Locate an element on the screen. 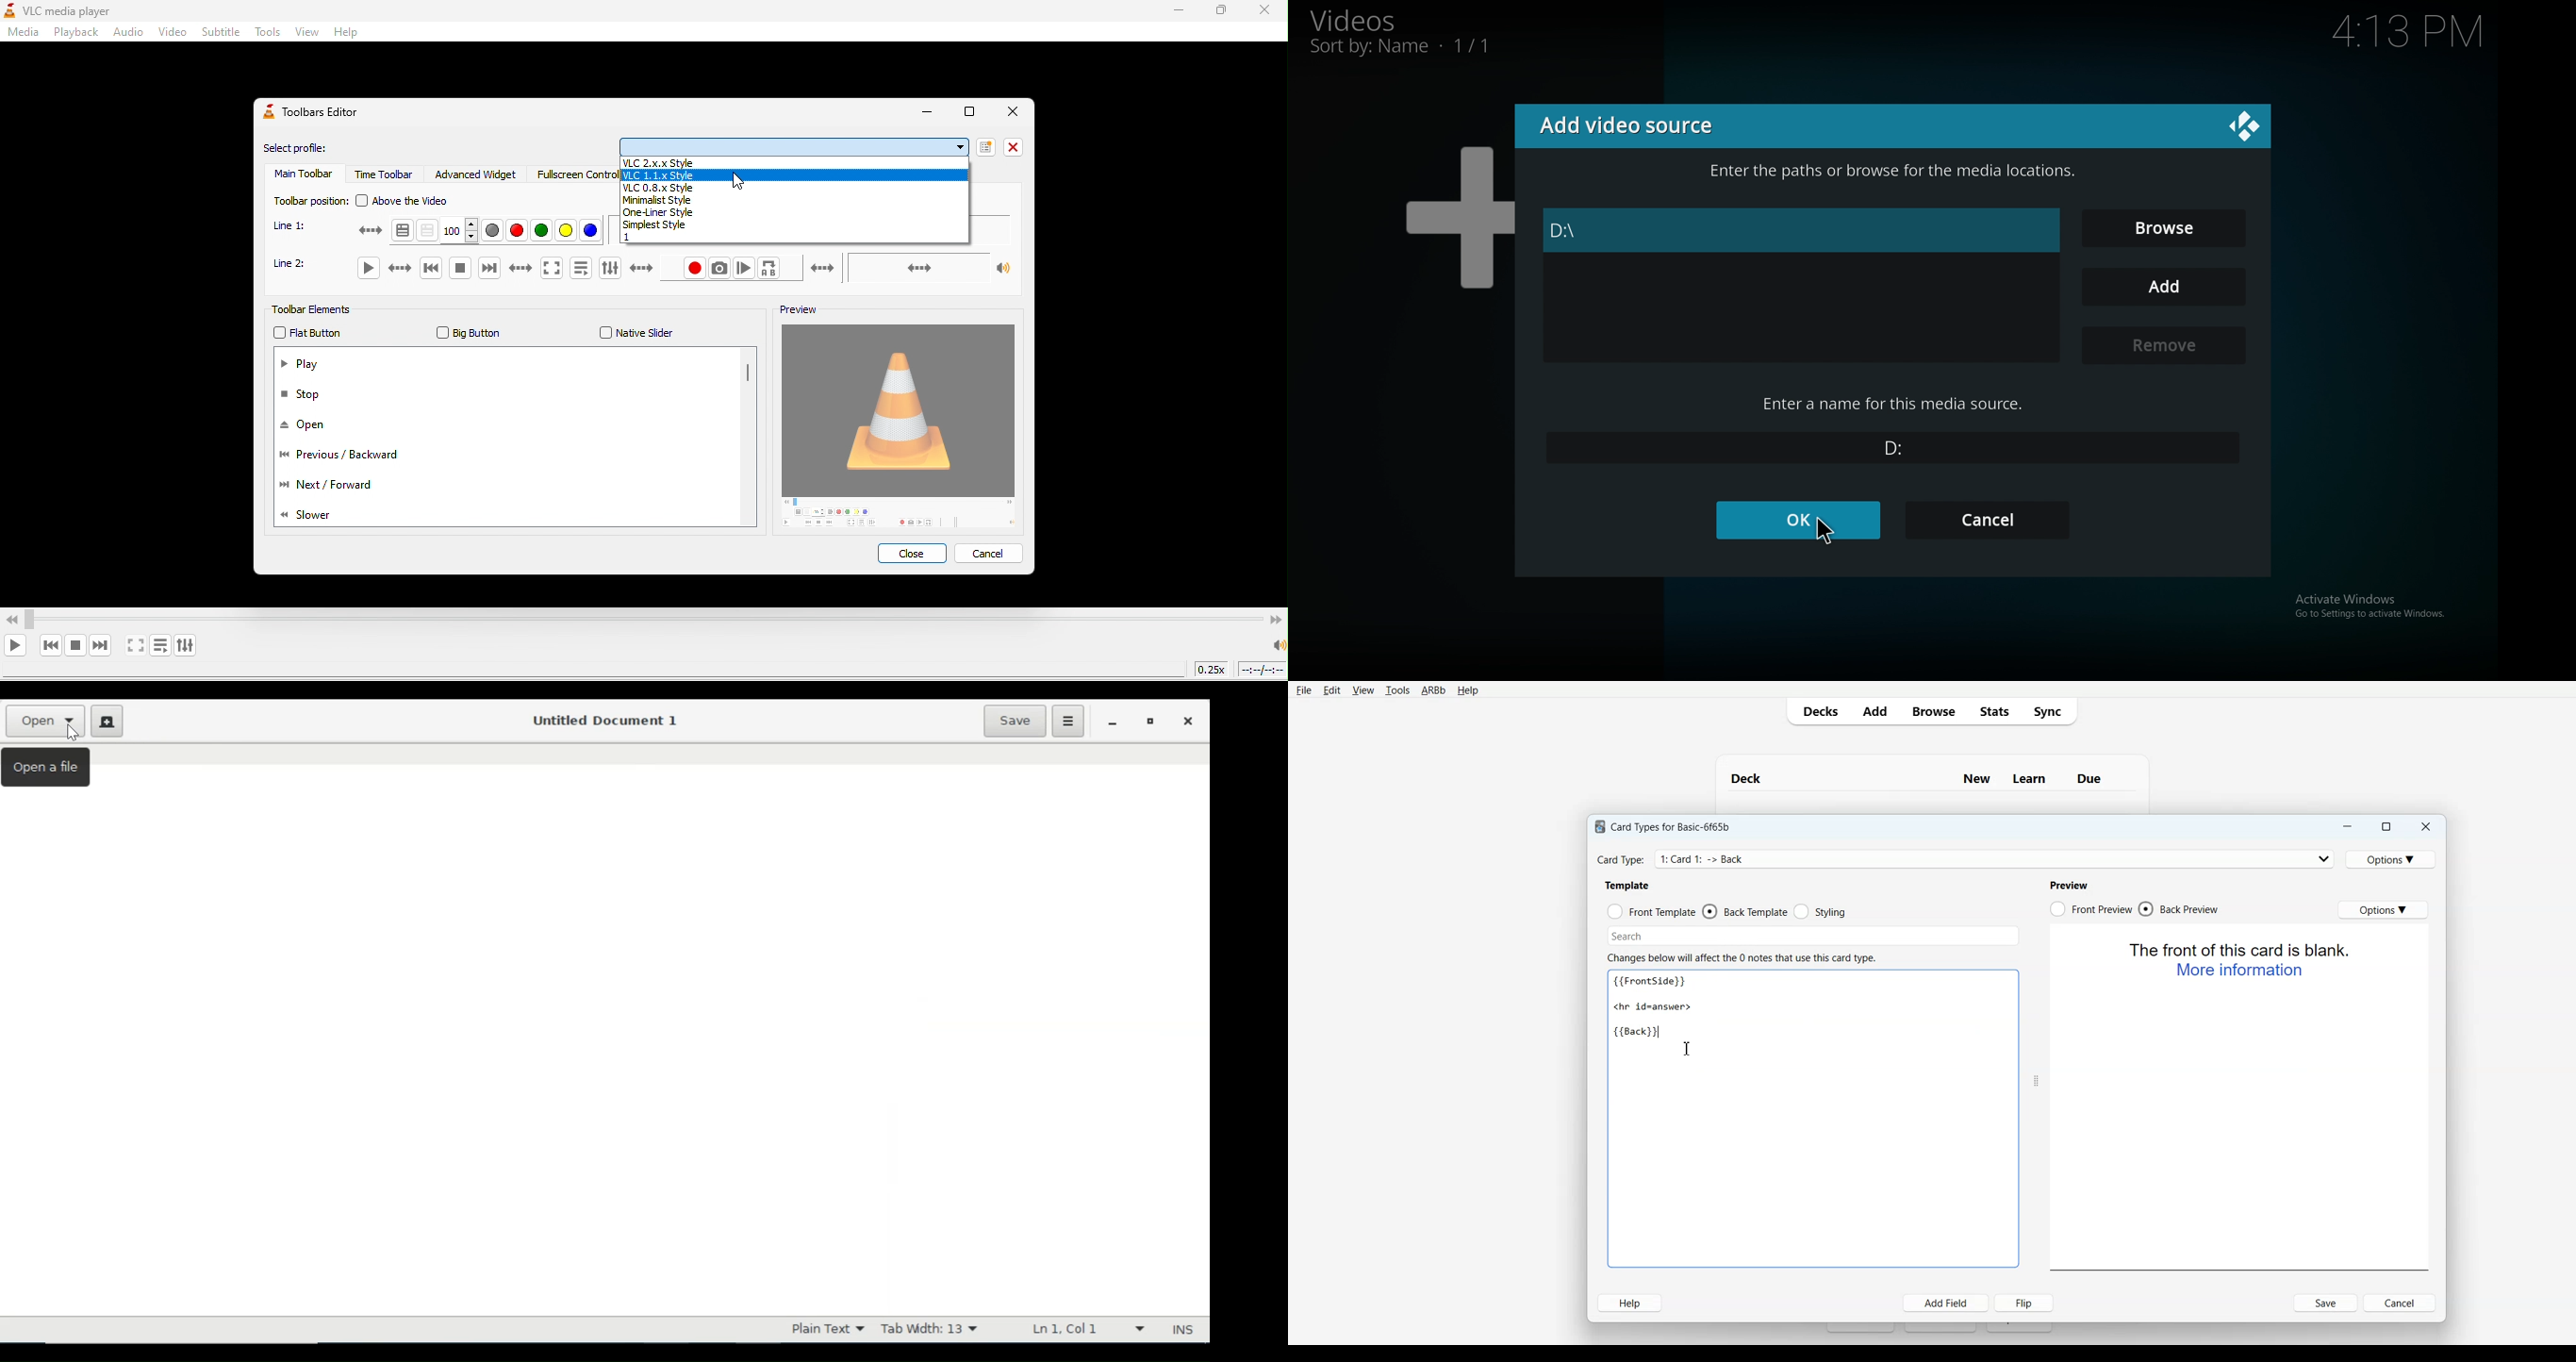 The image size is (2576, 1372). cursor is located at coordinates (1824, 530).